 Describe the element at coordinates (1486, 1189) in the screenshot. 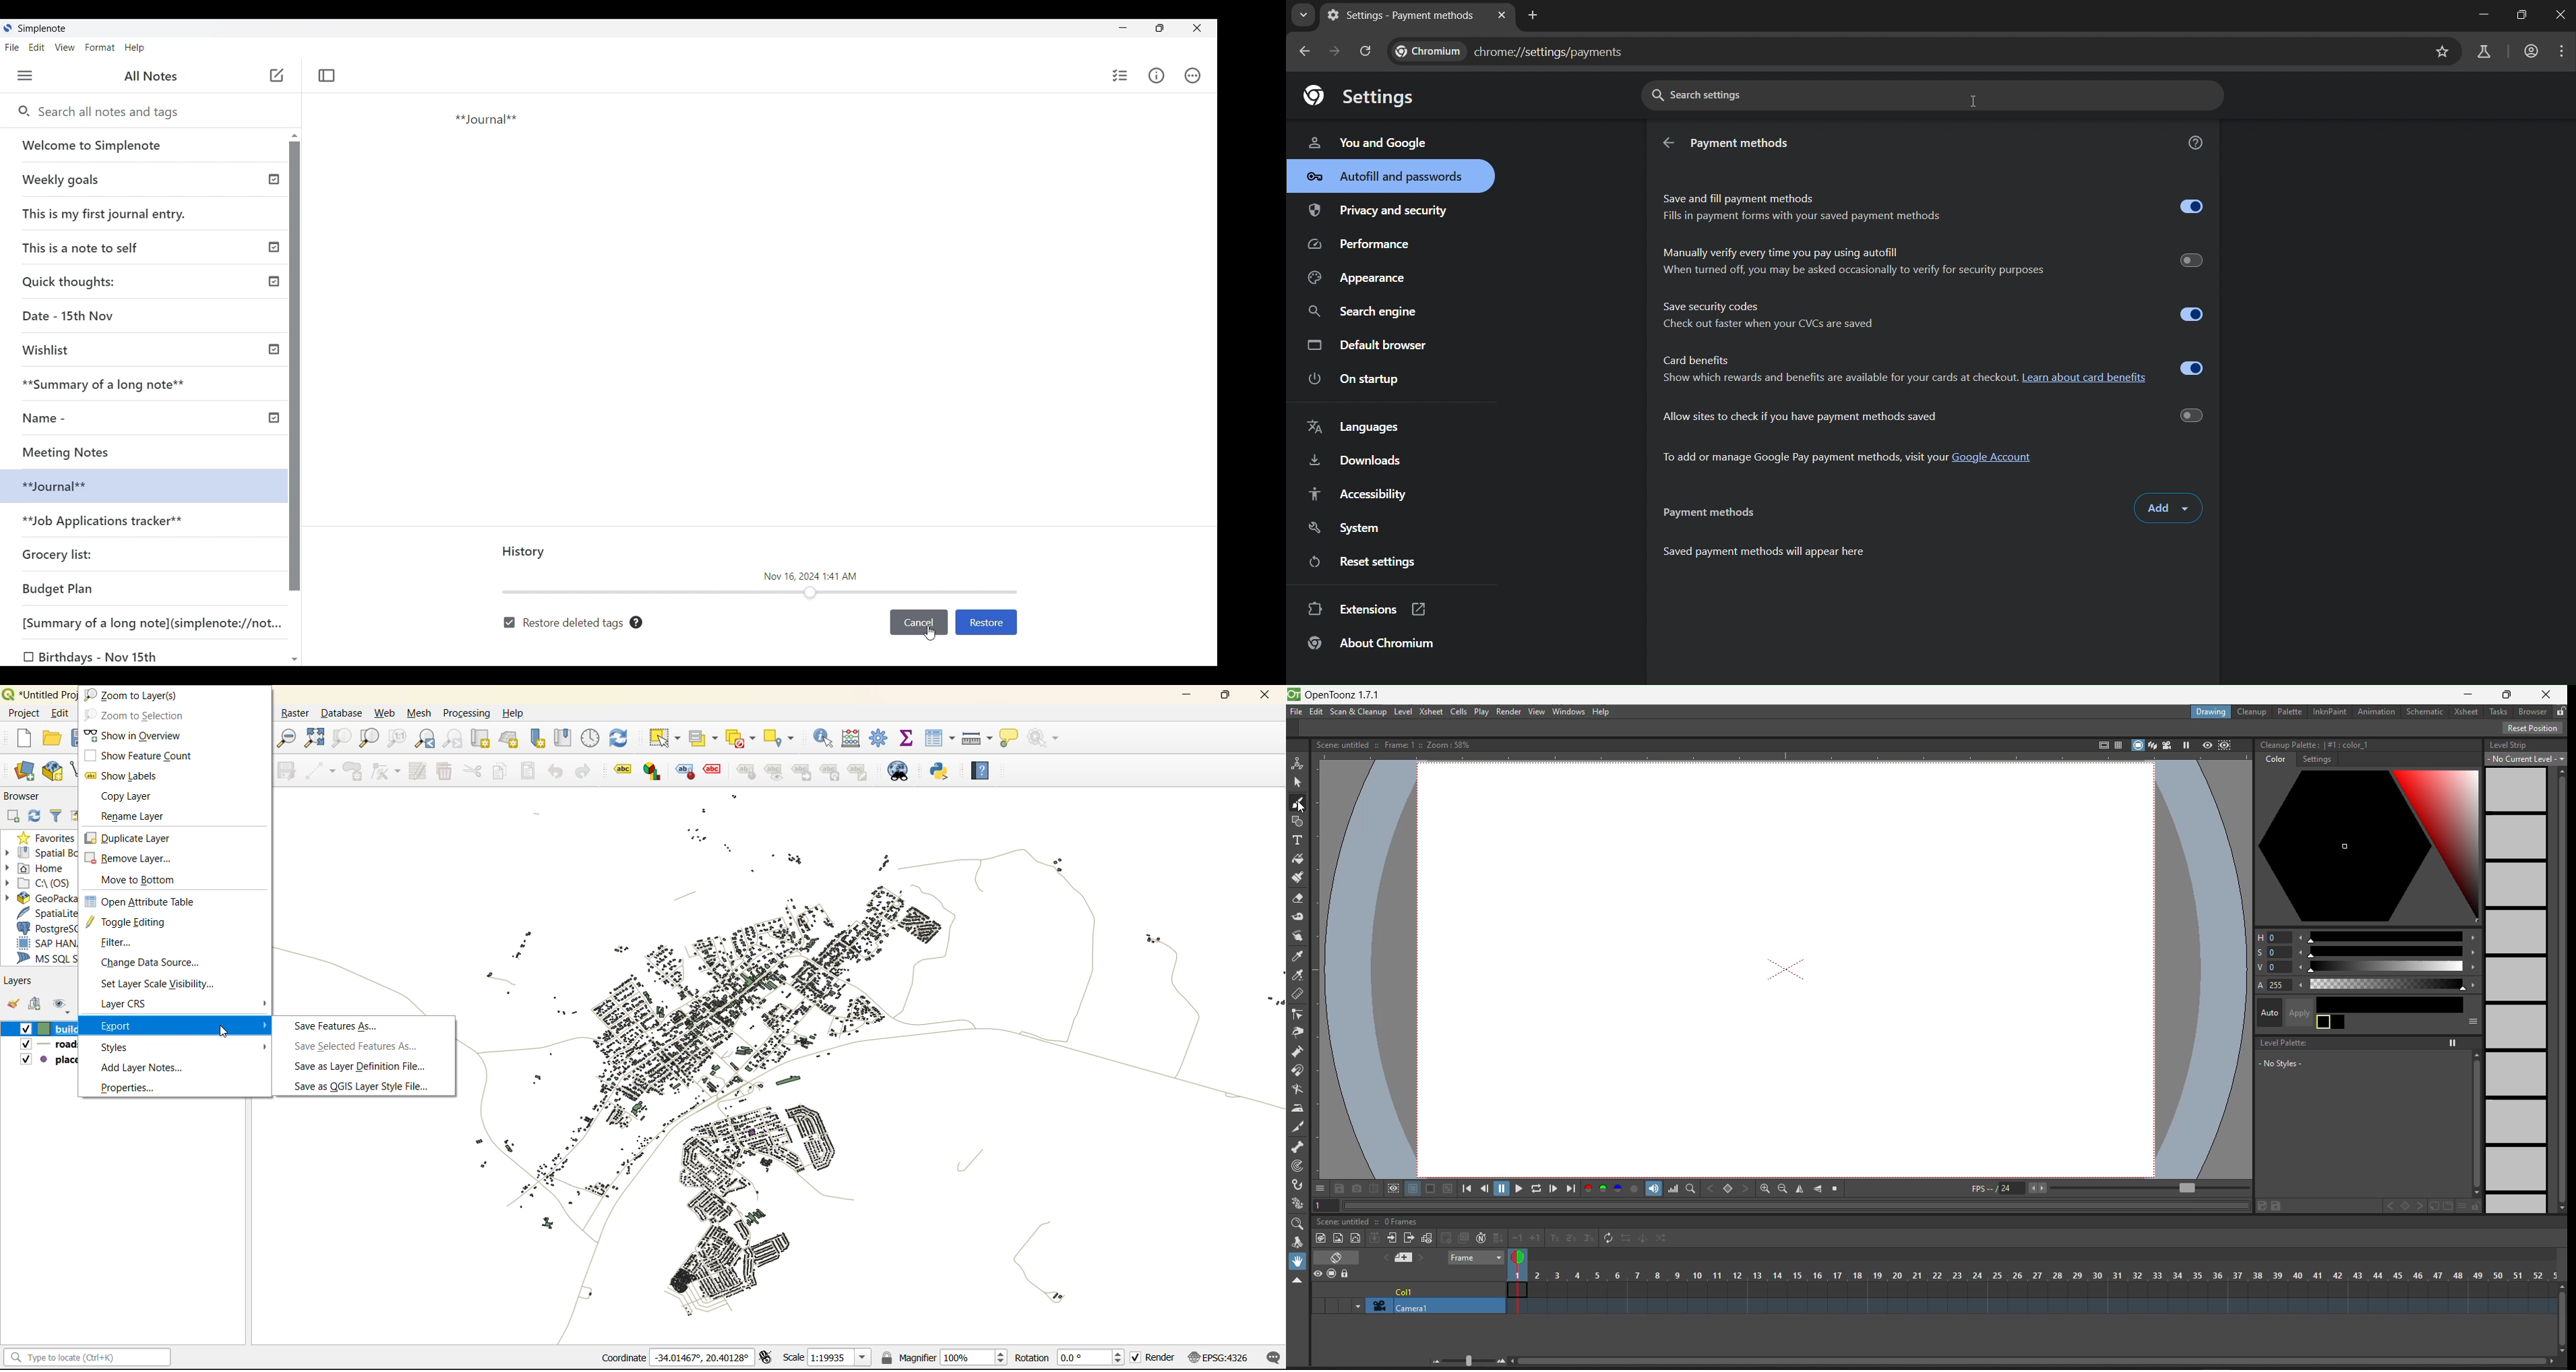

I see `previous frame` at that location.